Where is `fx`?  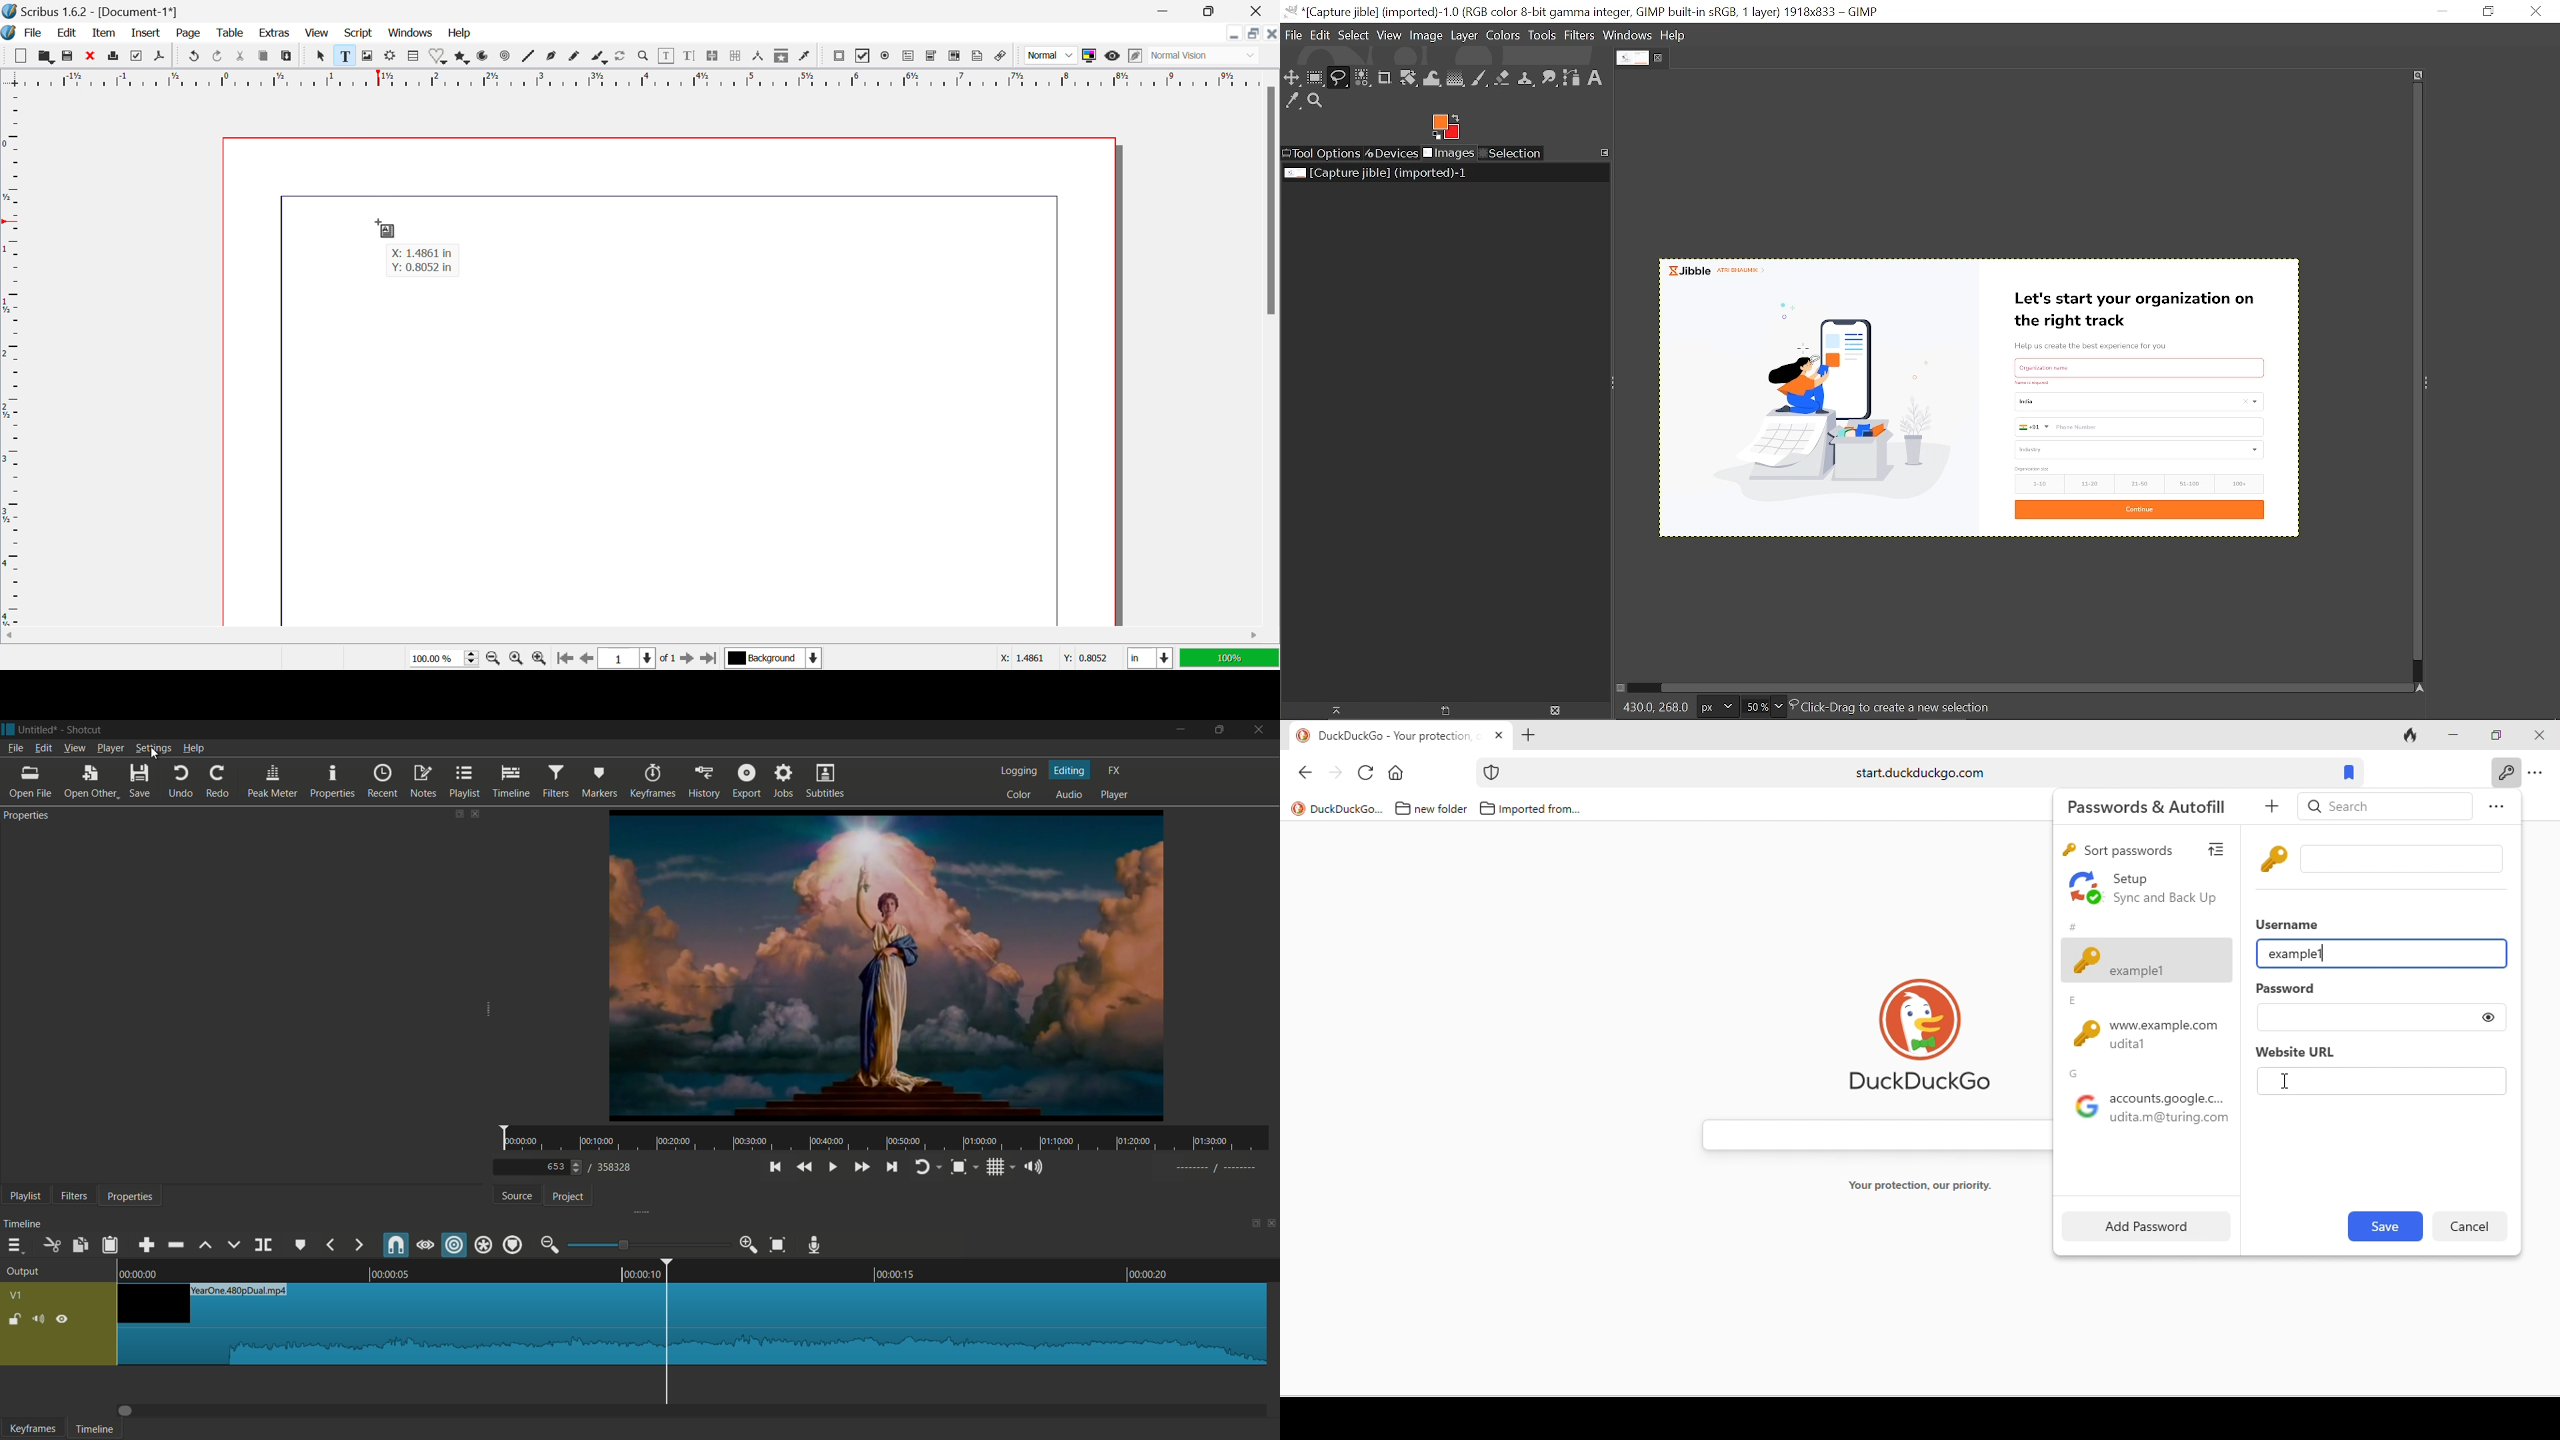 fx is located at coordinates (1115, 771).